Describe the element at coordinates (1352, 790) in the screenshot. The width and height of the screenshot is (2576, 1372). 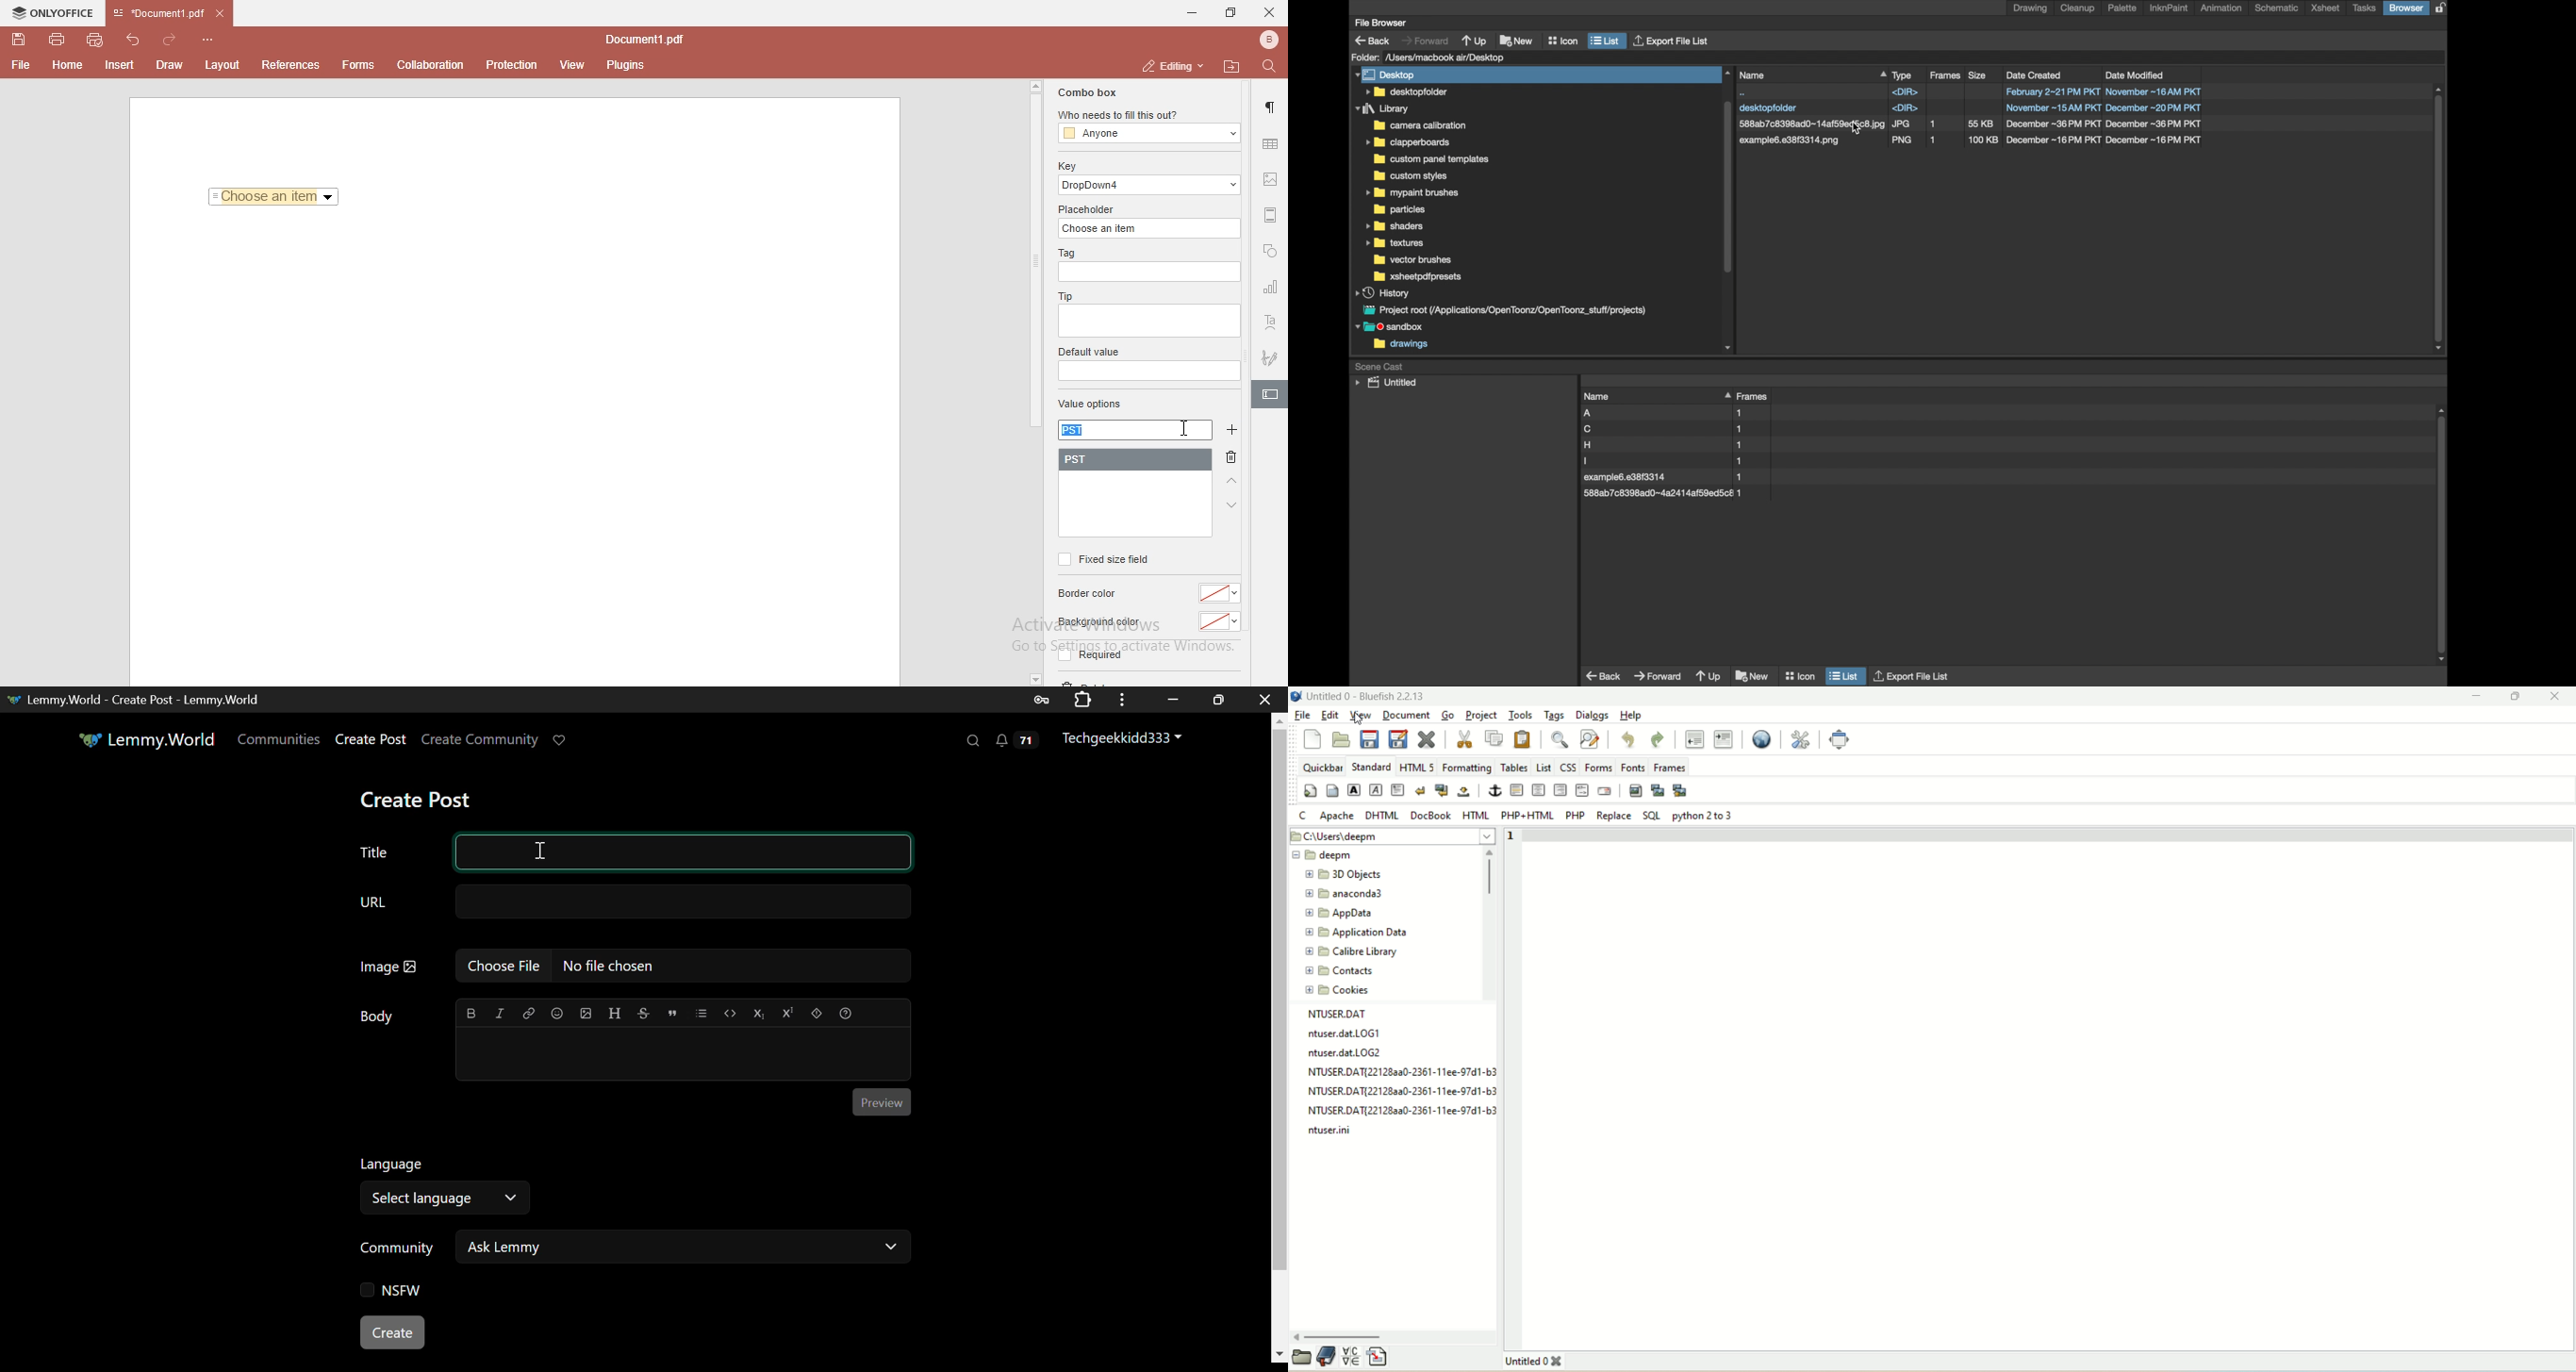
I see `strong` at that location.